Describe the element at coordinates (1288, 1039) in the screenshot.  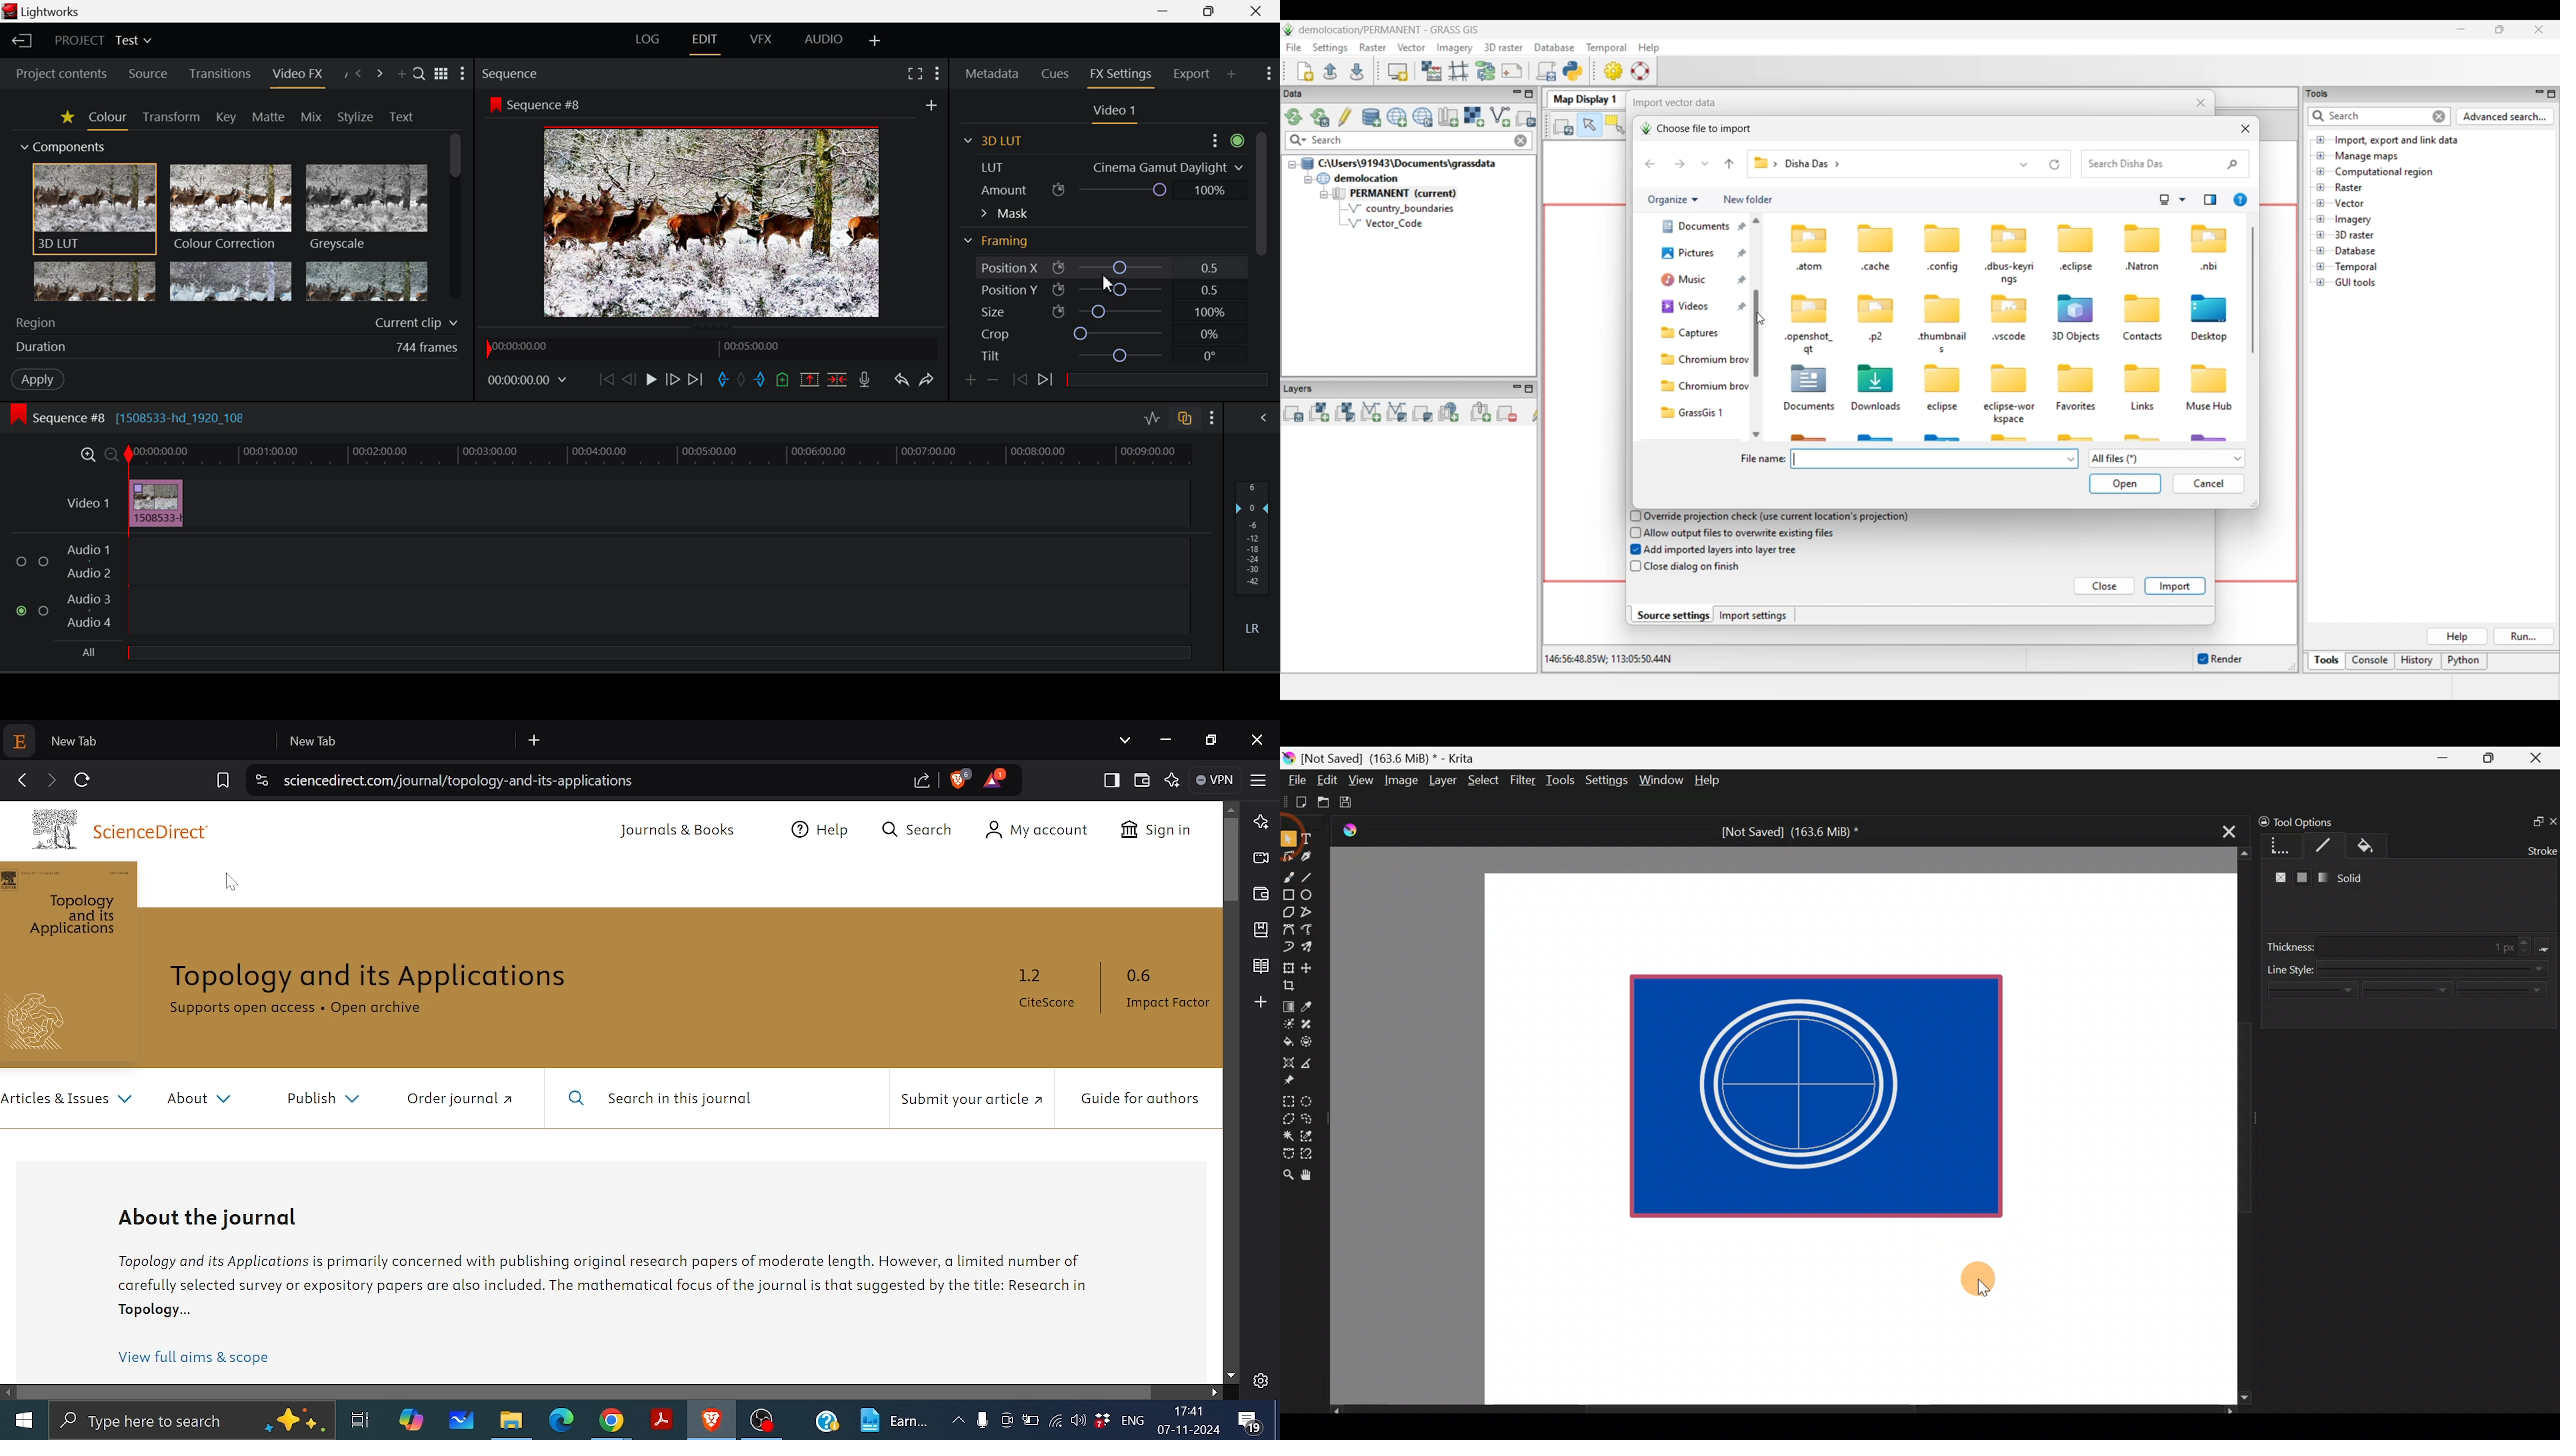
I see `Fill a contiguous area of colour with colour/fill a selection` at that location.